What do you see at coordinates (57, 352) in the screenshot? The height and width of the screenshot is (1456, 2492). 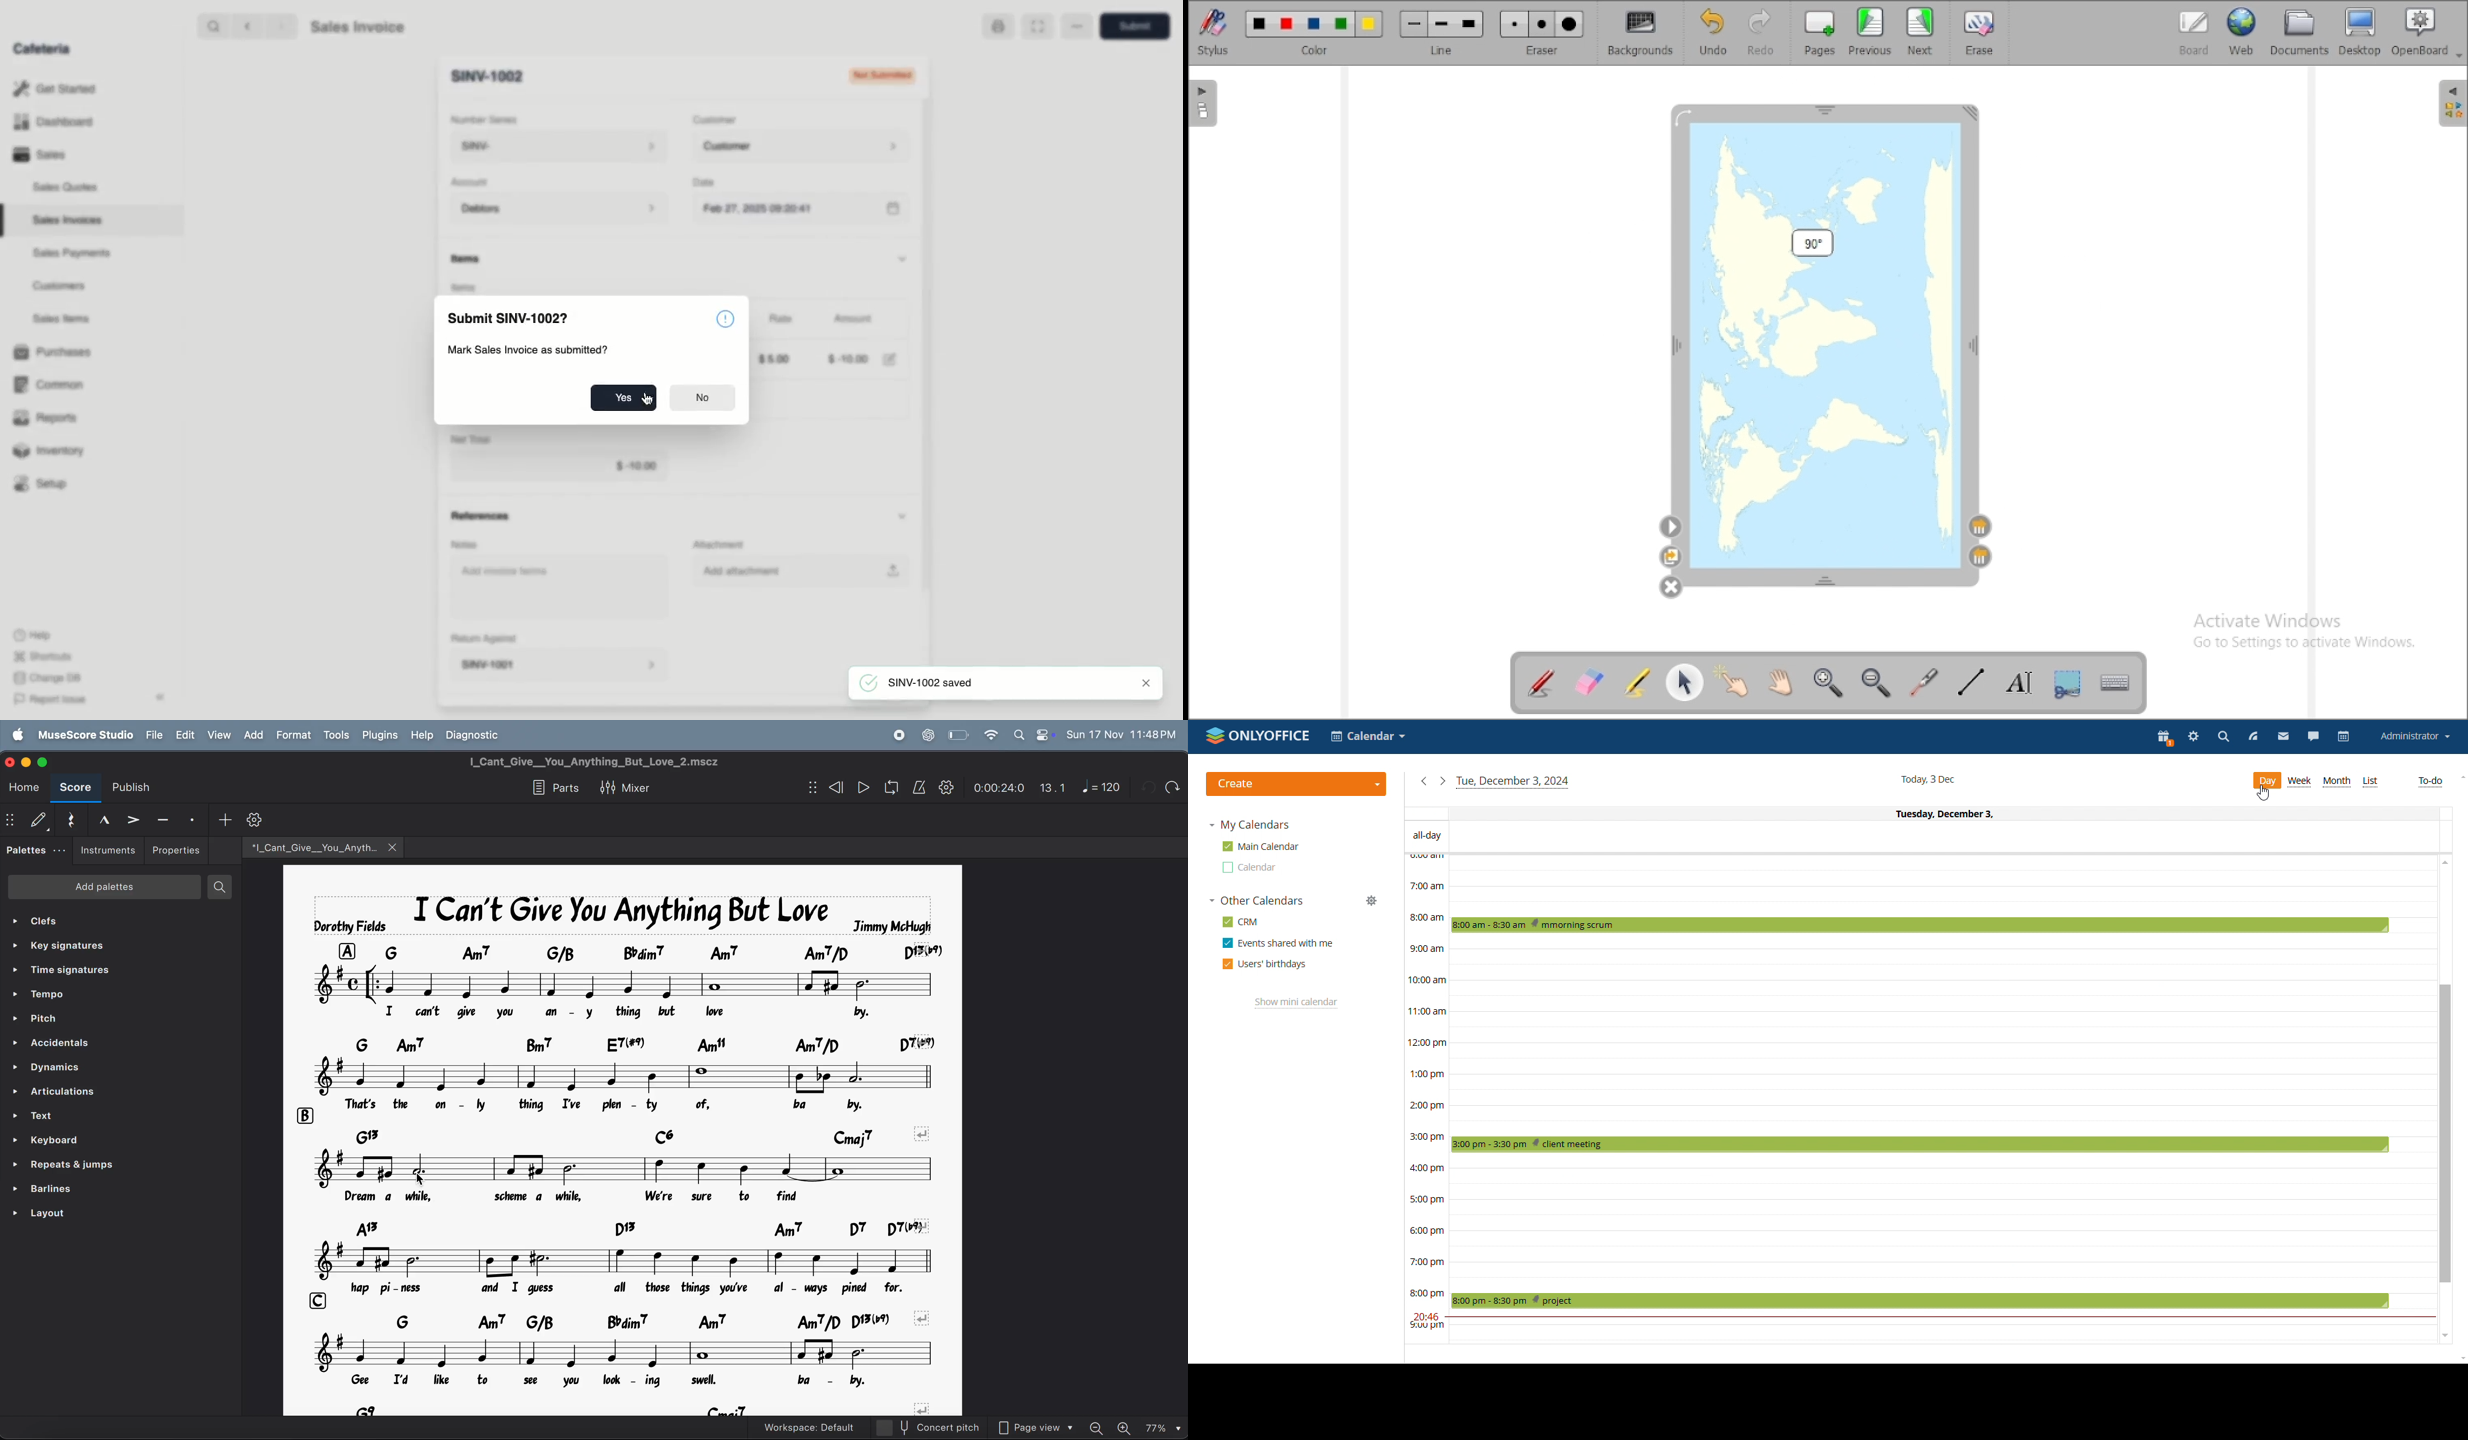 I see `Purchases` at bounding box center [57, 352].